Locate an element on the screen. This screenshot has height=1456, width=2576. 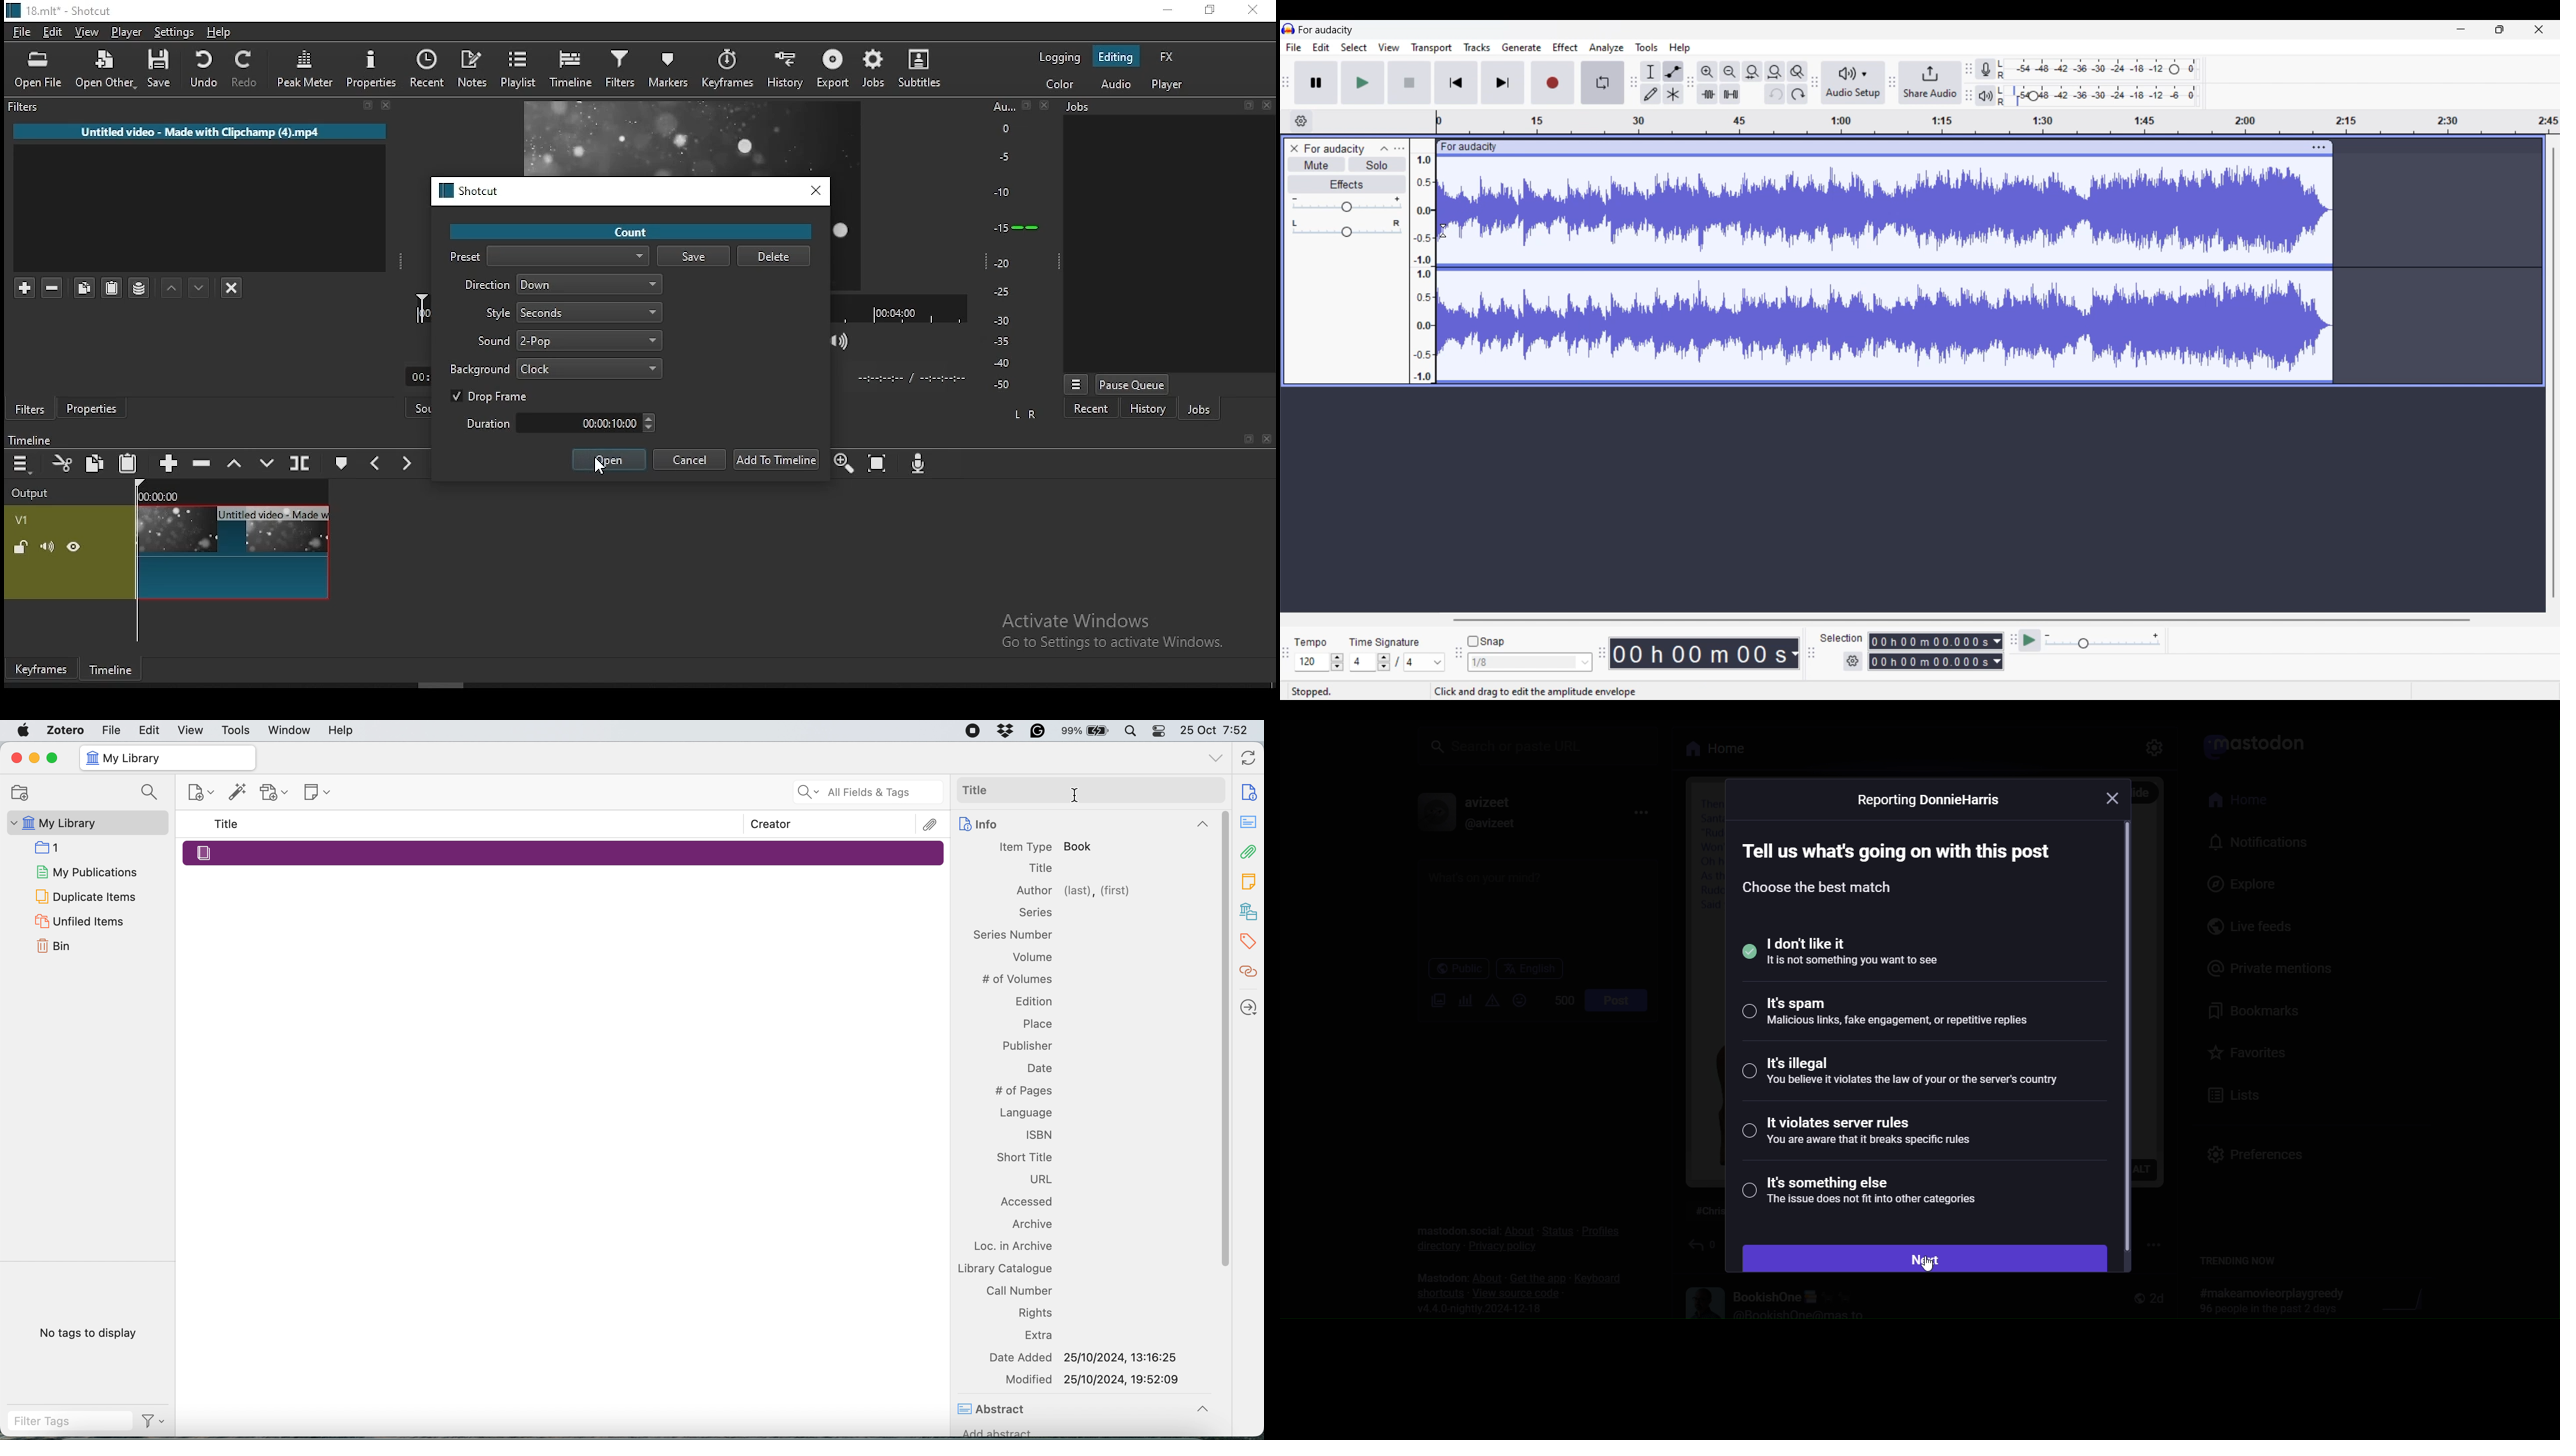
keyboard is located at coordinates (1599, 1280).